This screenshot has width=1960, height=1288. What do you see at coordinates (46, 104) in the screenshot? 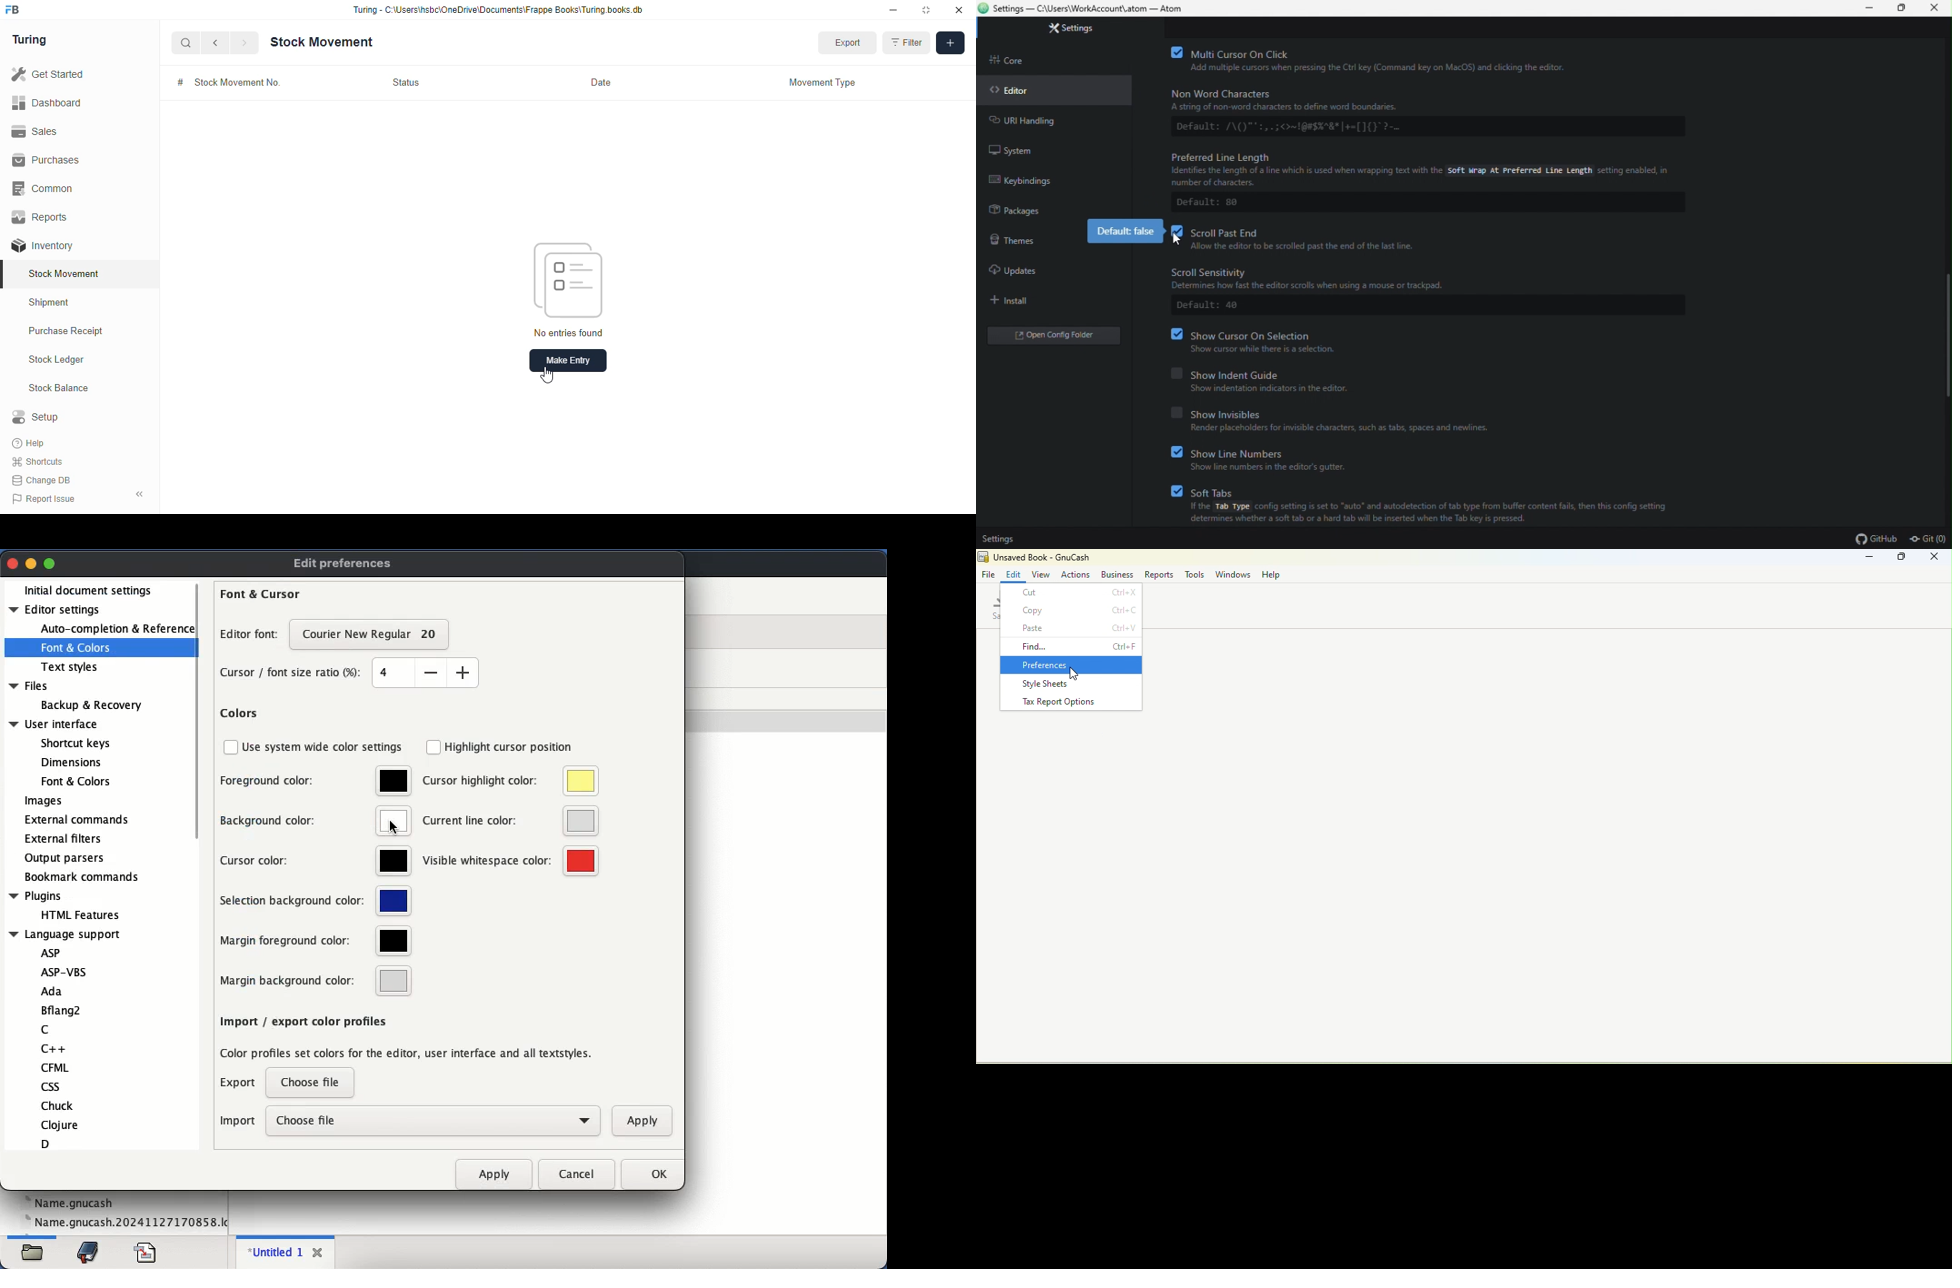
I see `dashboard` at bounding box center [46, 104].